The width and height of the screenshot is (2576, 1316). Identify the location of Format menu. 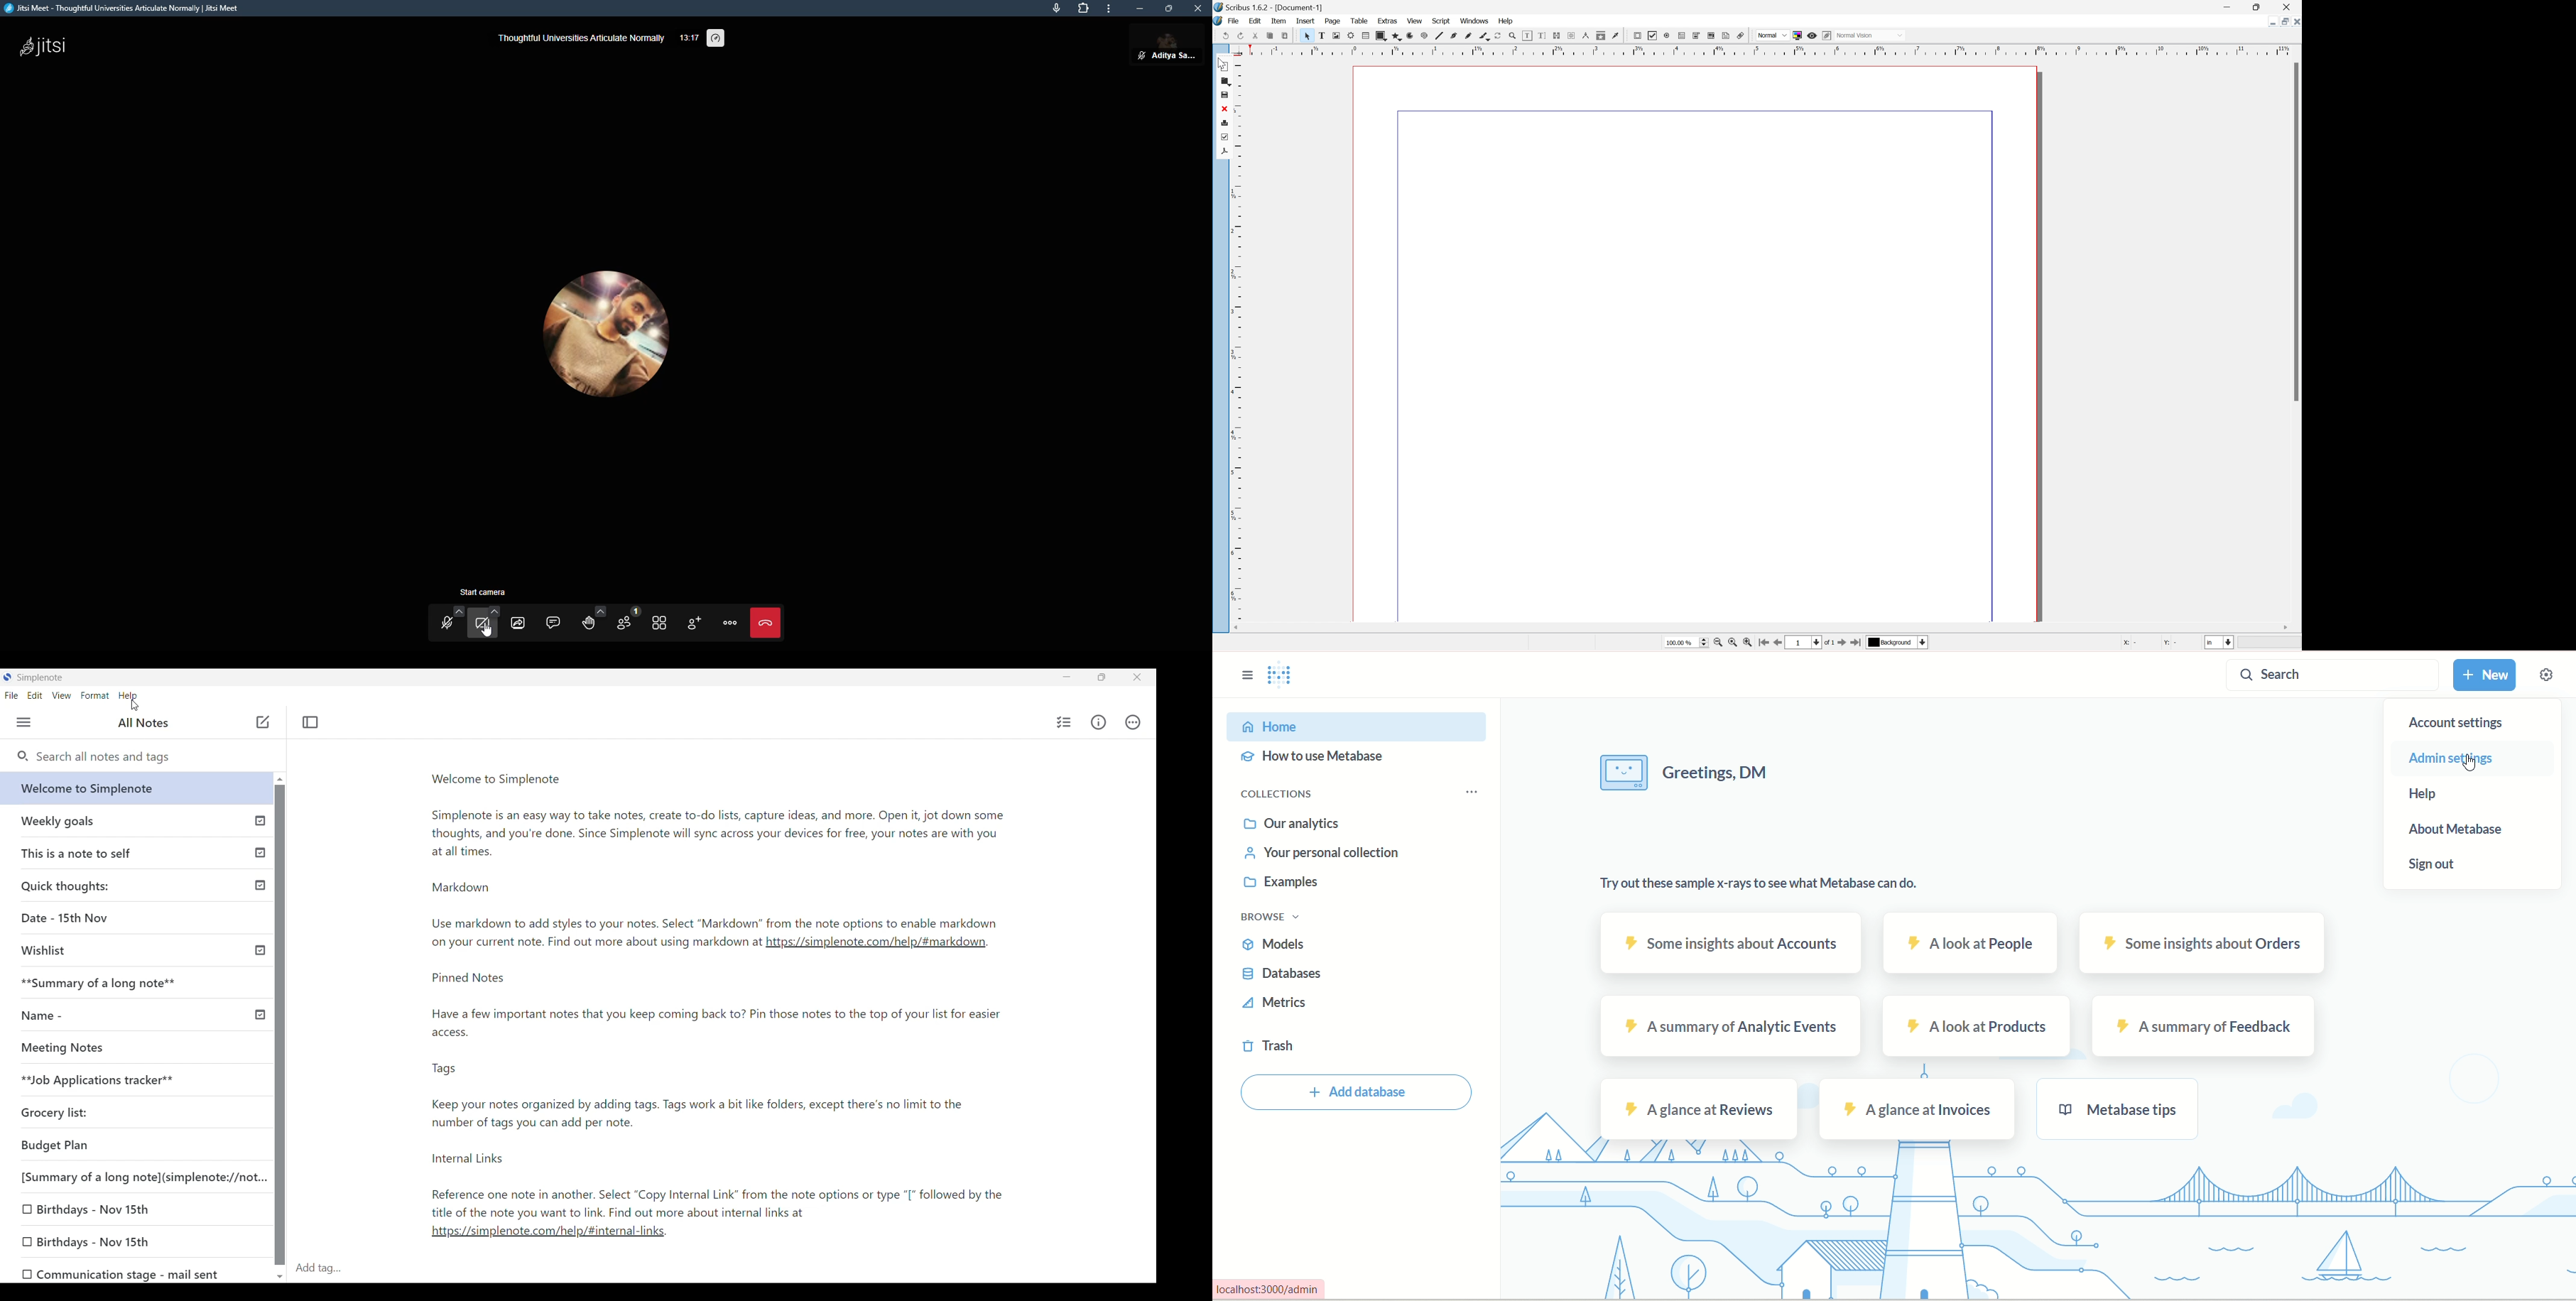
(96, 696).